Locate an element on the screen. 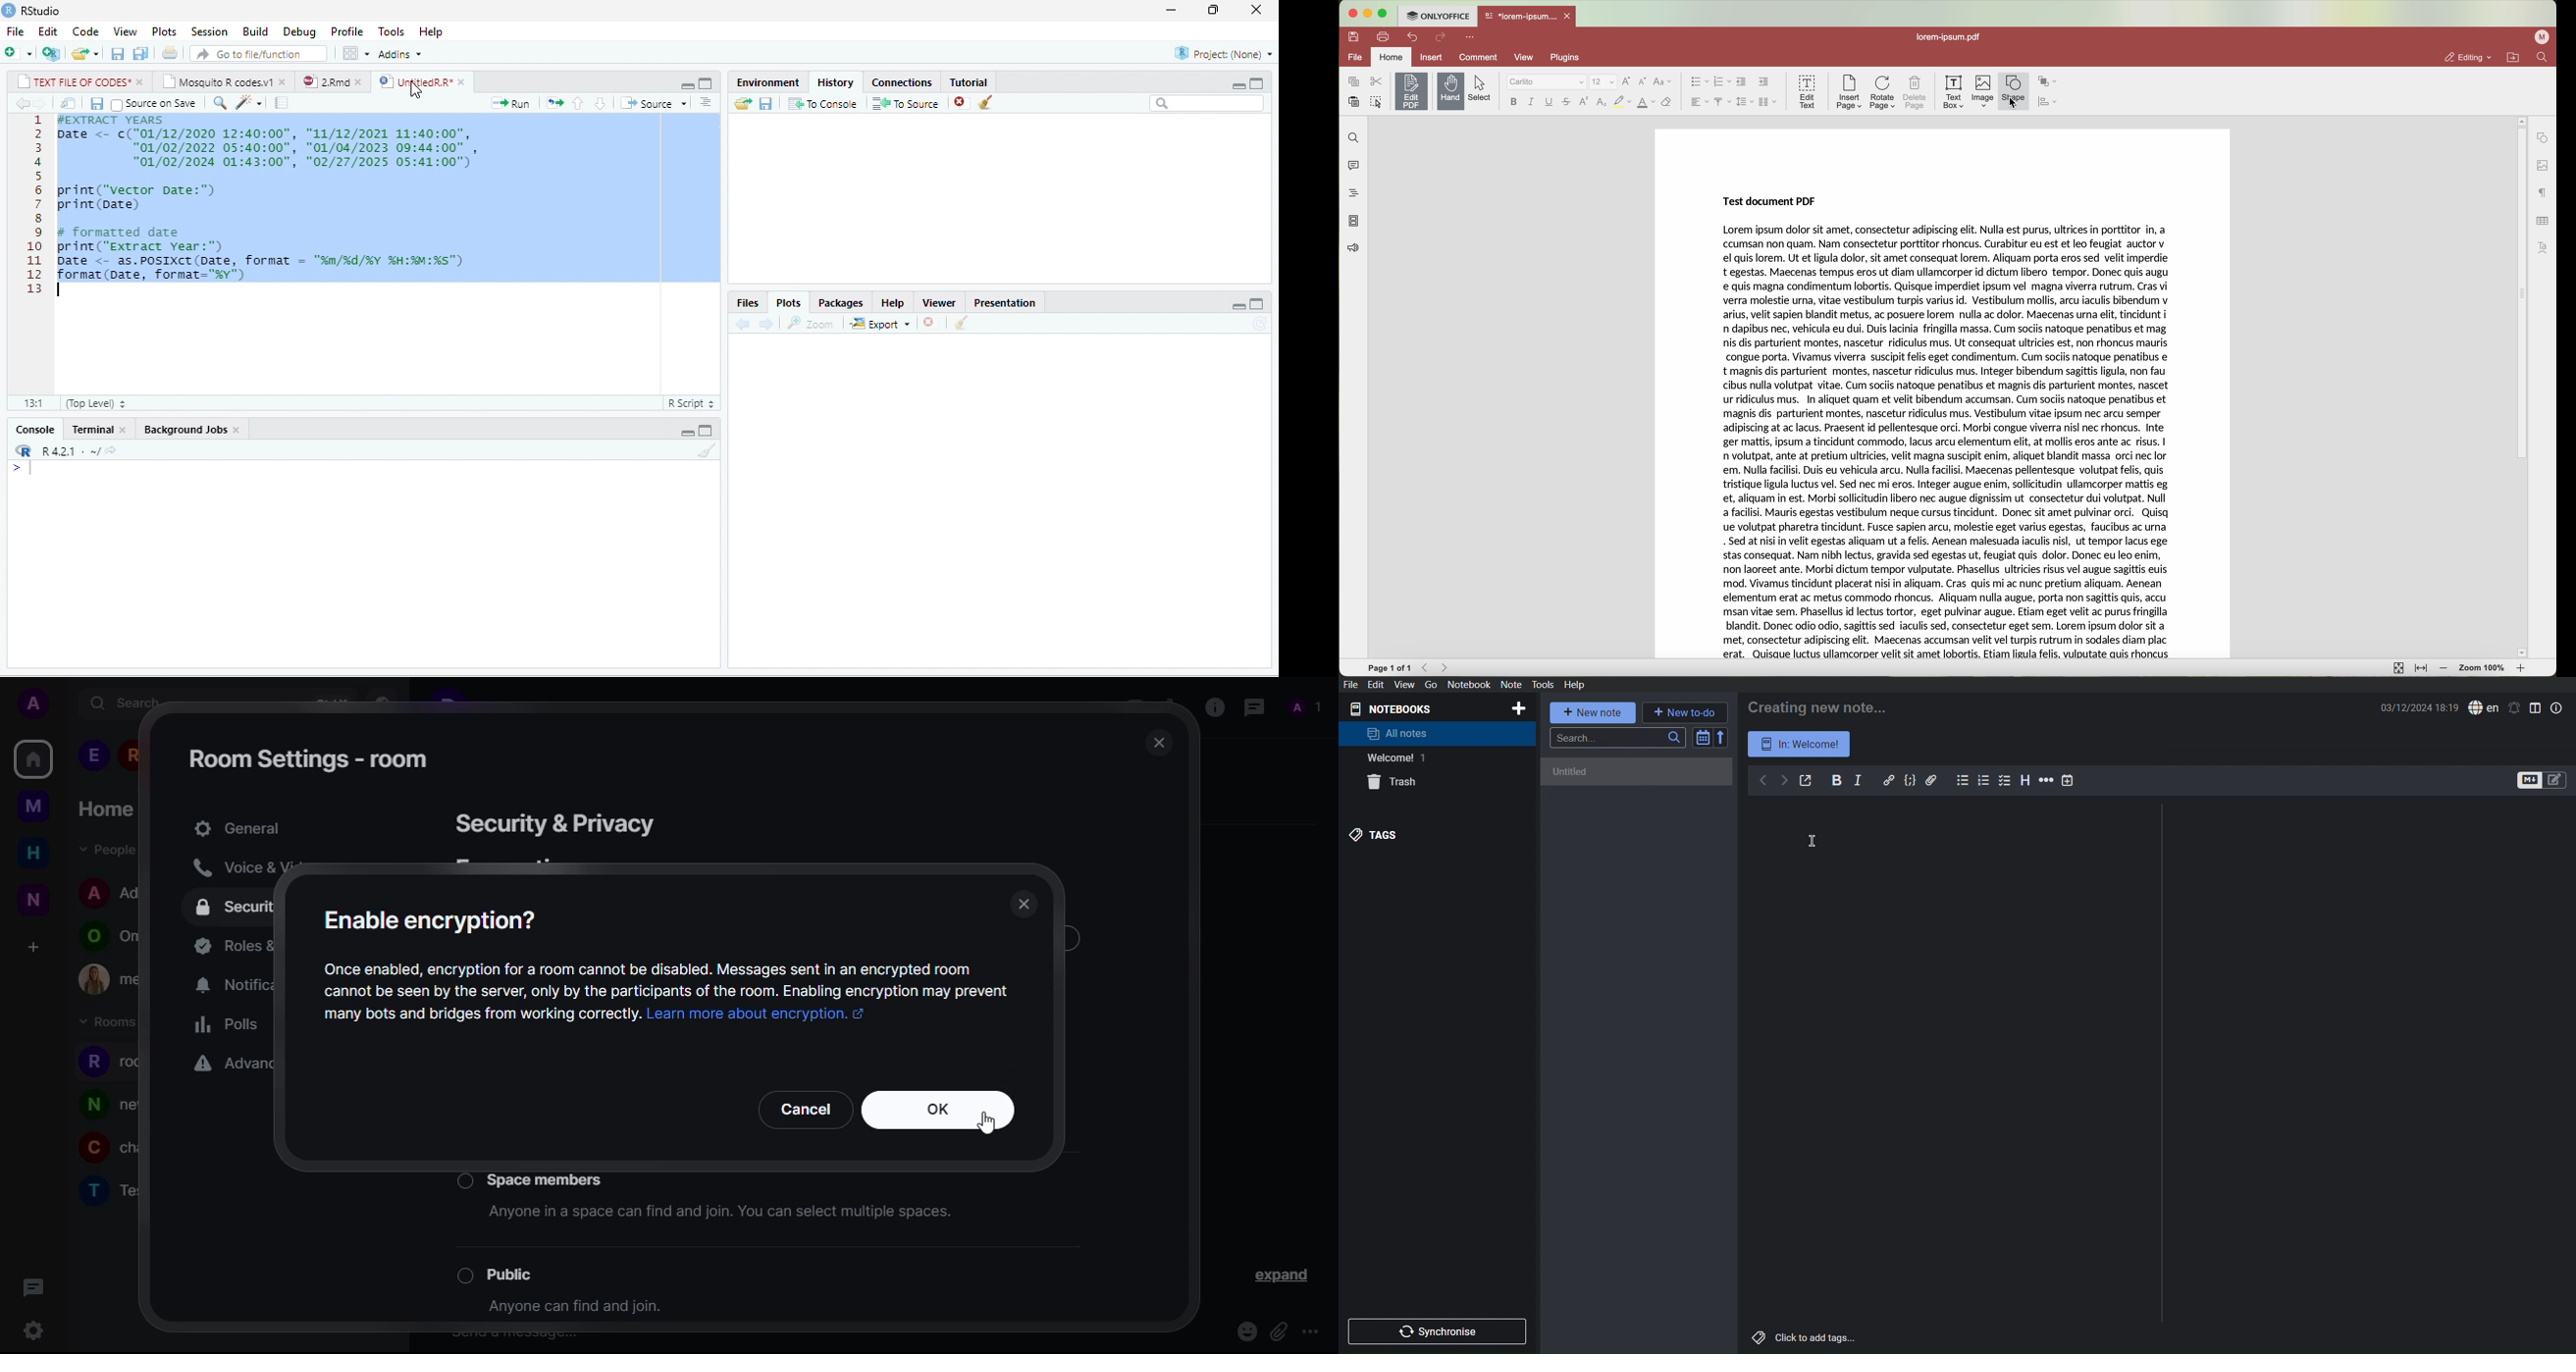 Image resolution: width=2576 pixels, height=1372 pixels. minimize is located at coordinates (687, 433).